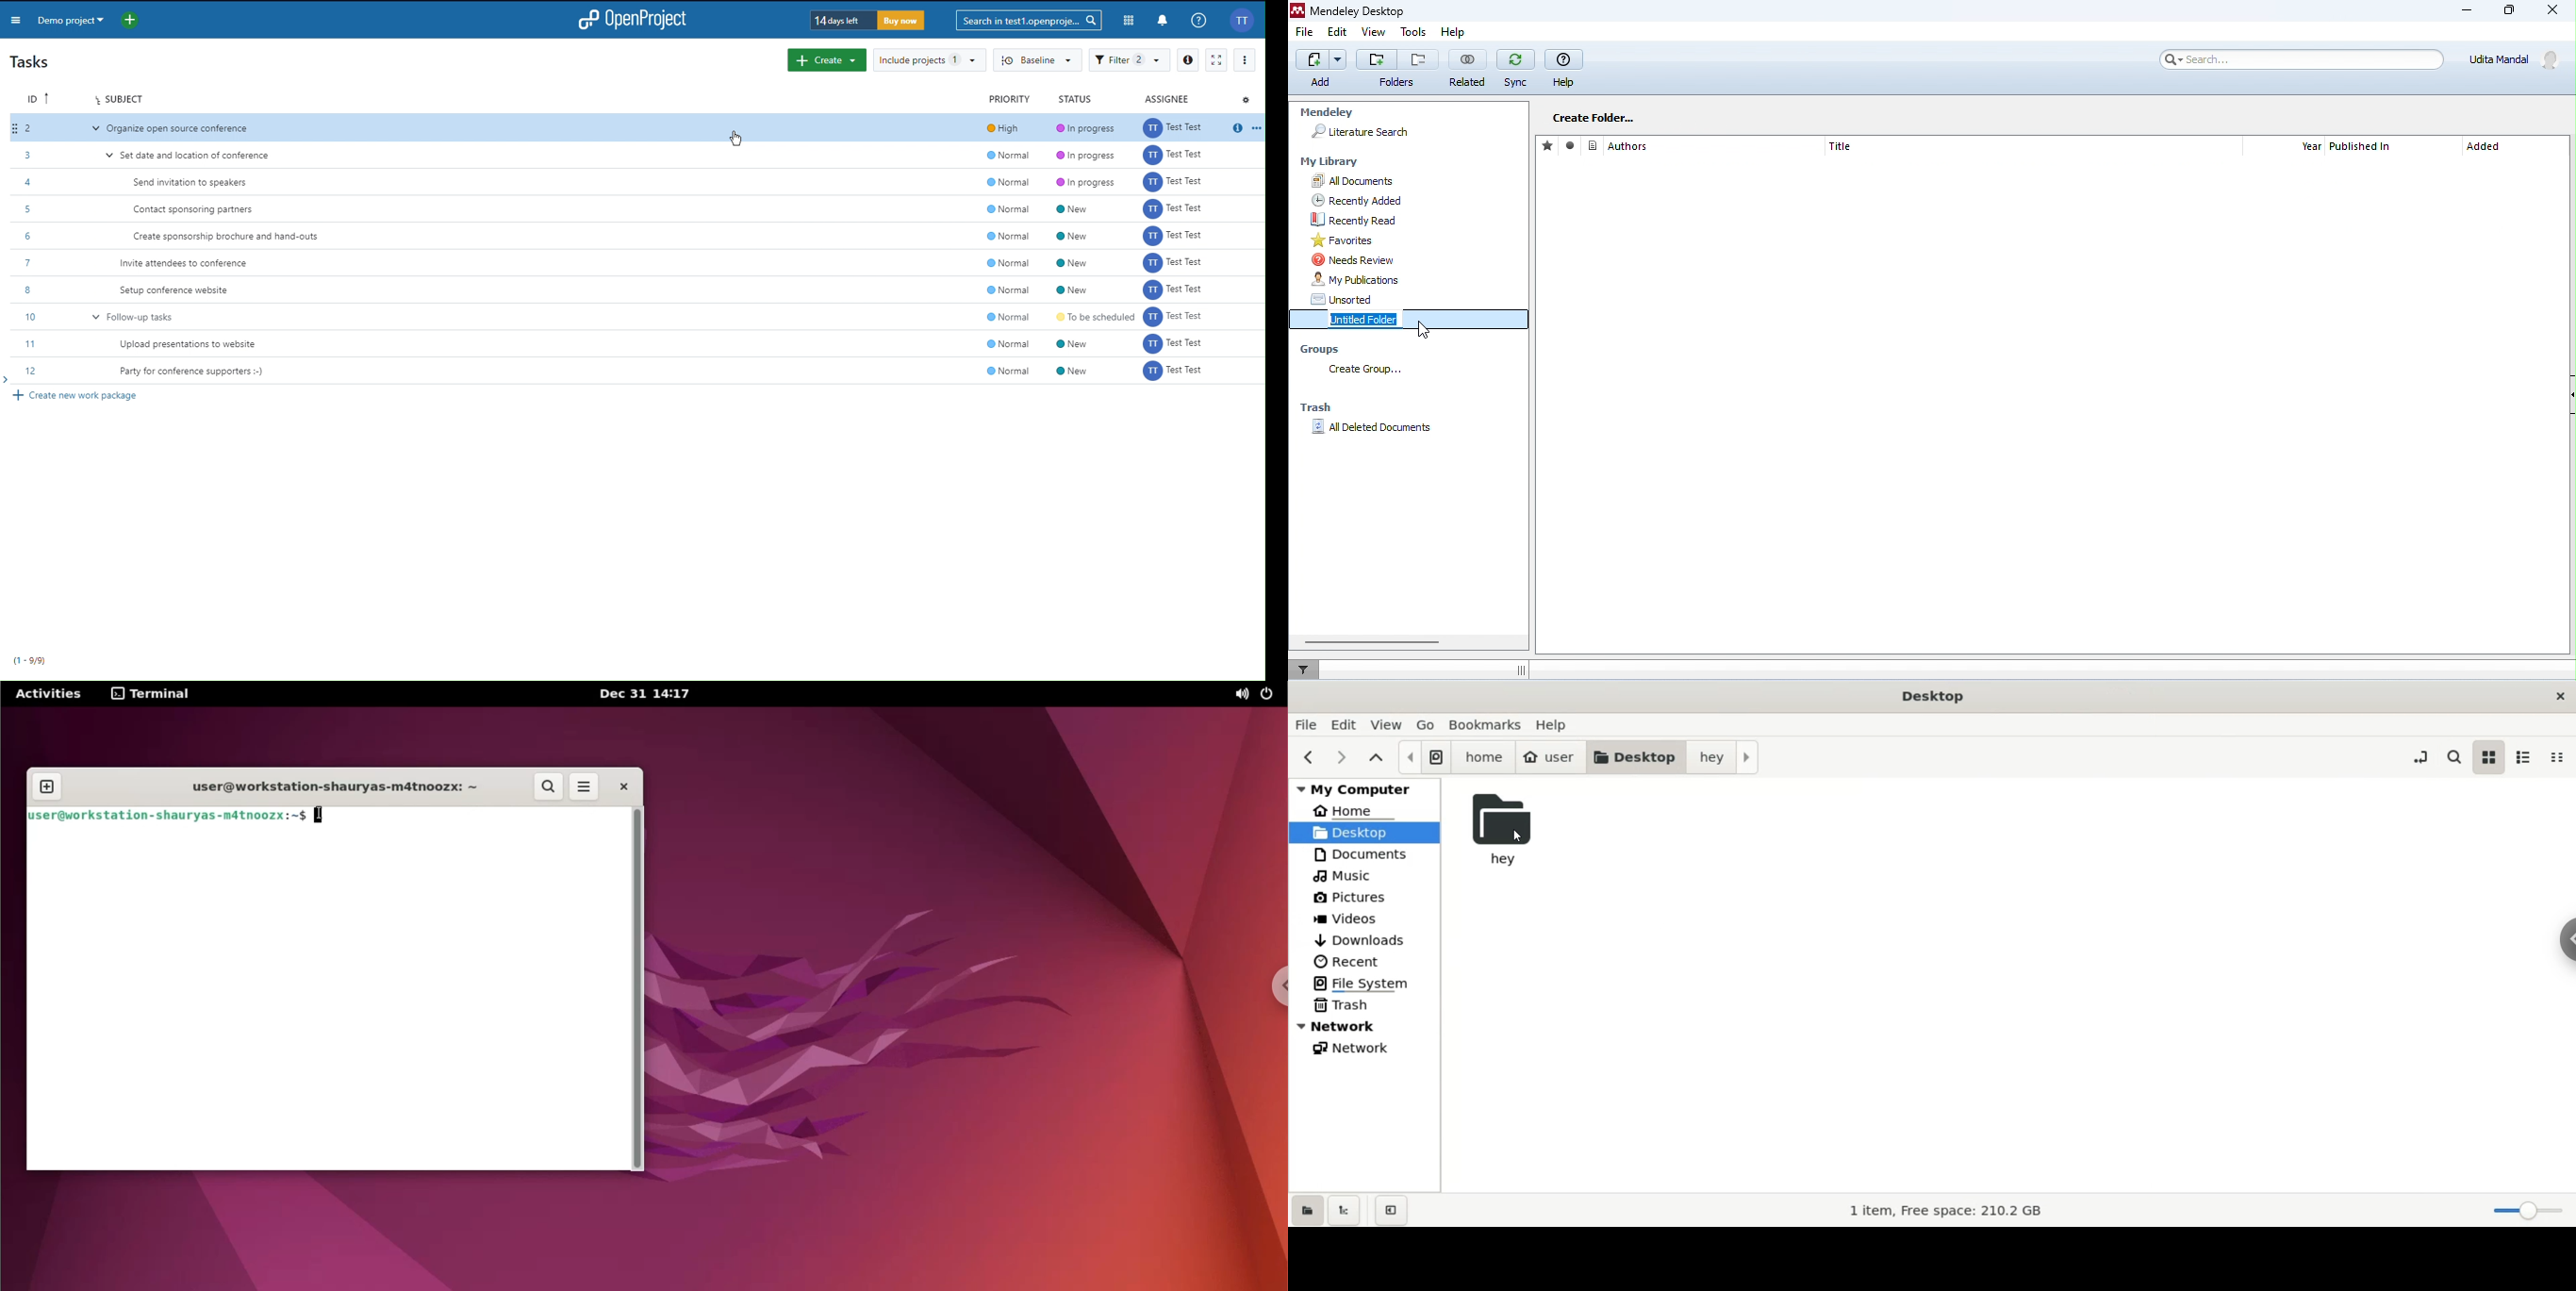  Describe the element at coordinates (1487, 724) in the screenshot. I see `bookmark` at that location.